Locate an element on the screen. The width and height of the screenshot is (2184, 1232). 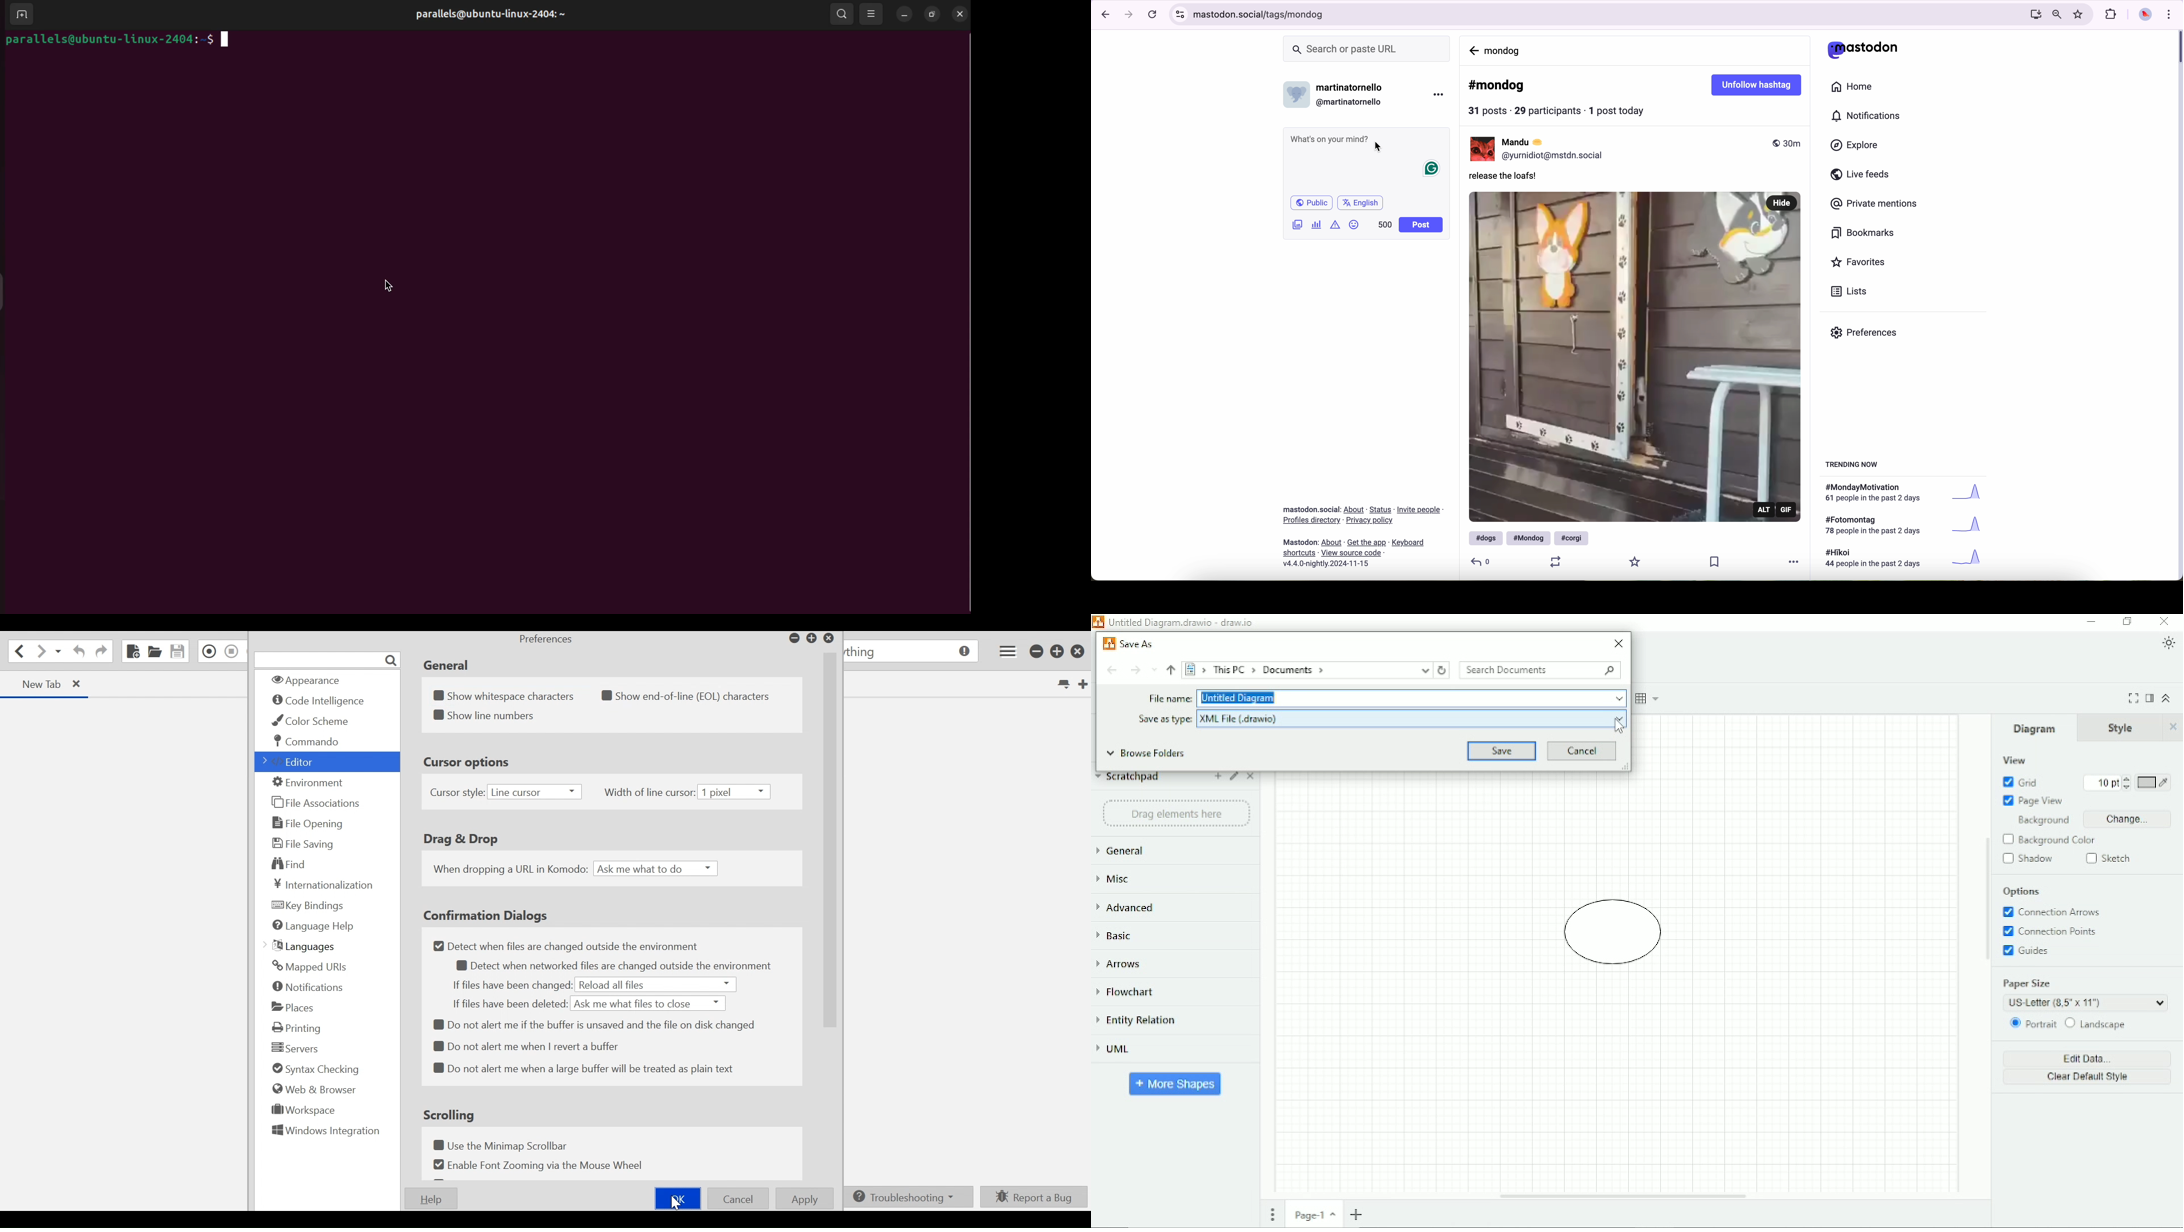
more options is located at coordinates (1438, 96).